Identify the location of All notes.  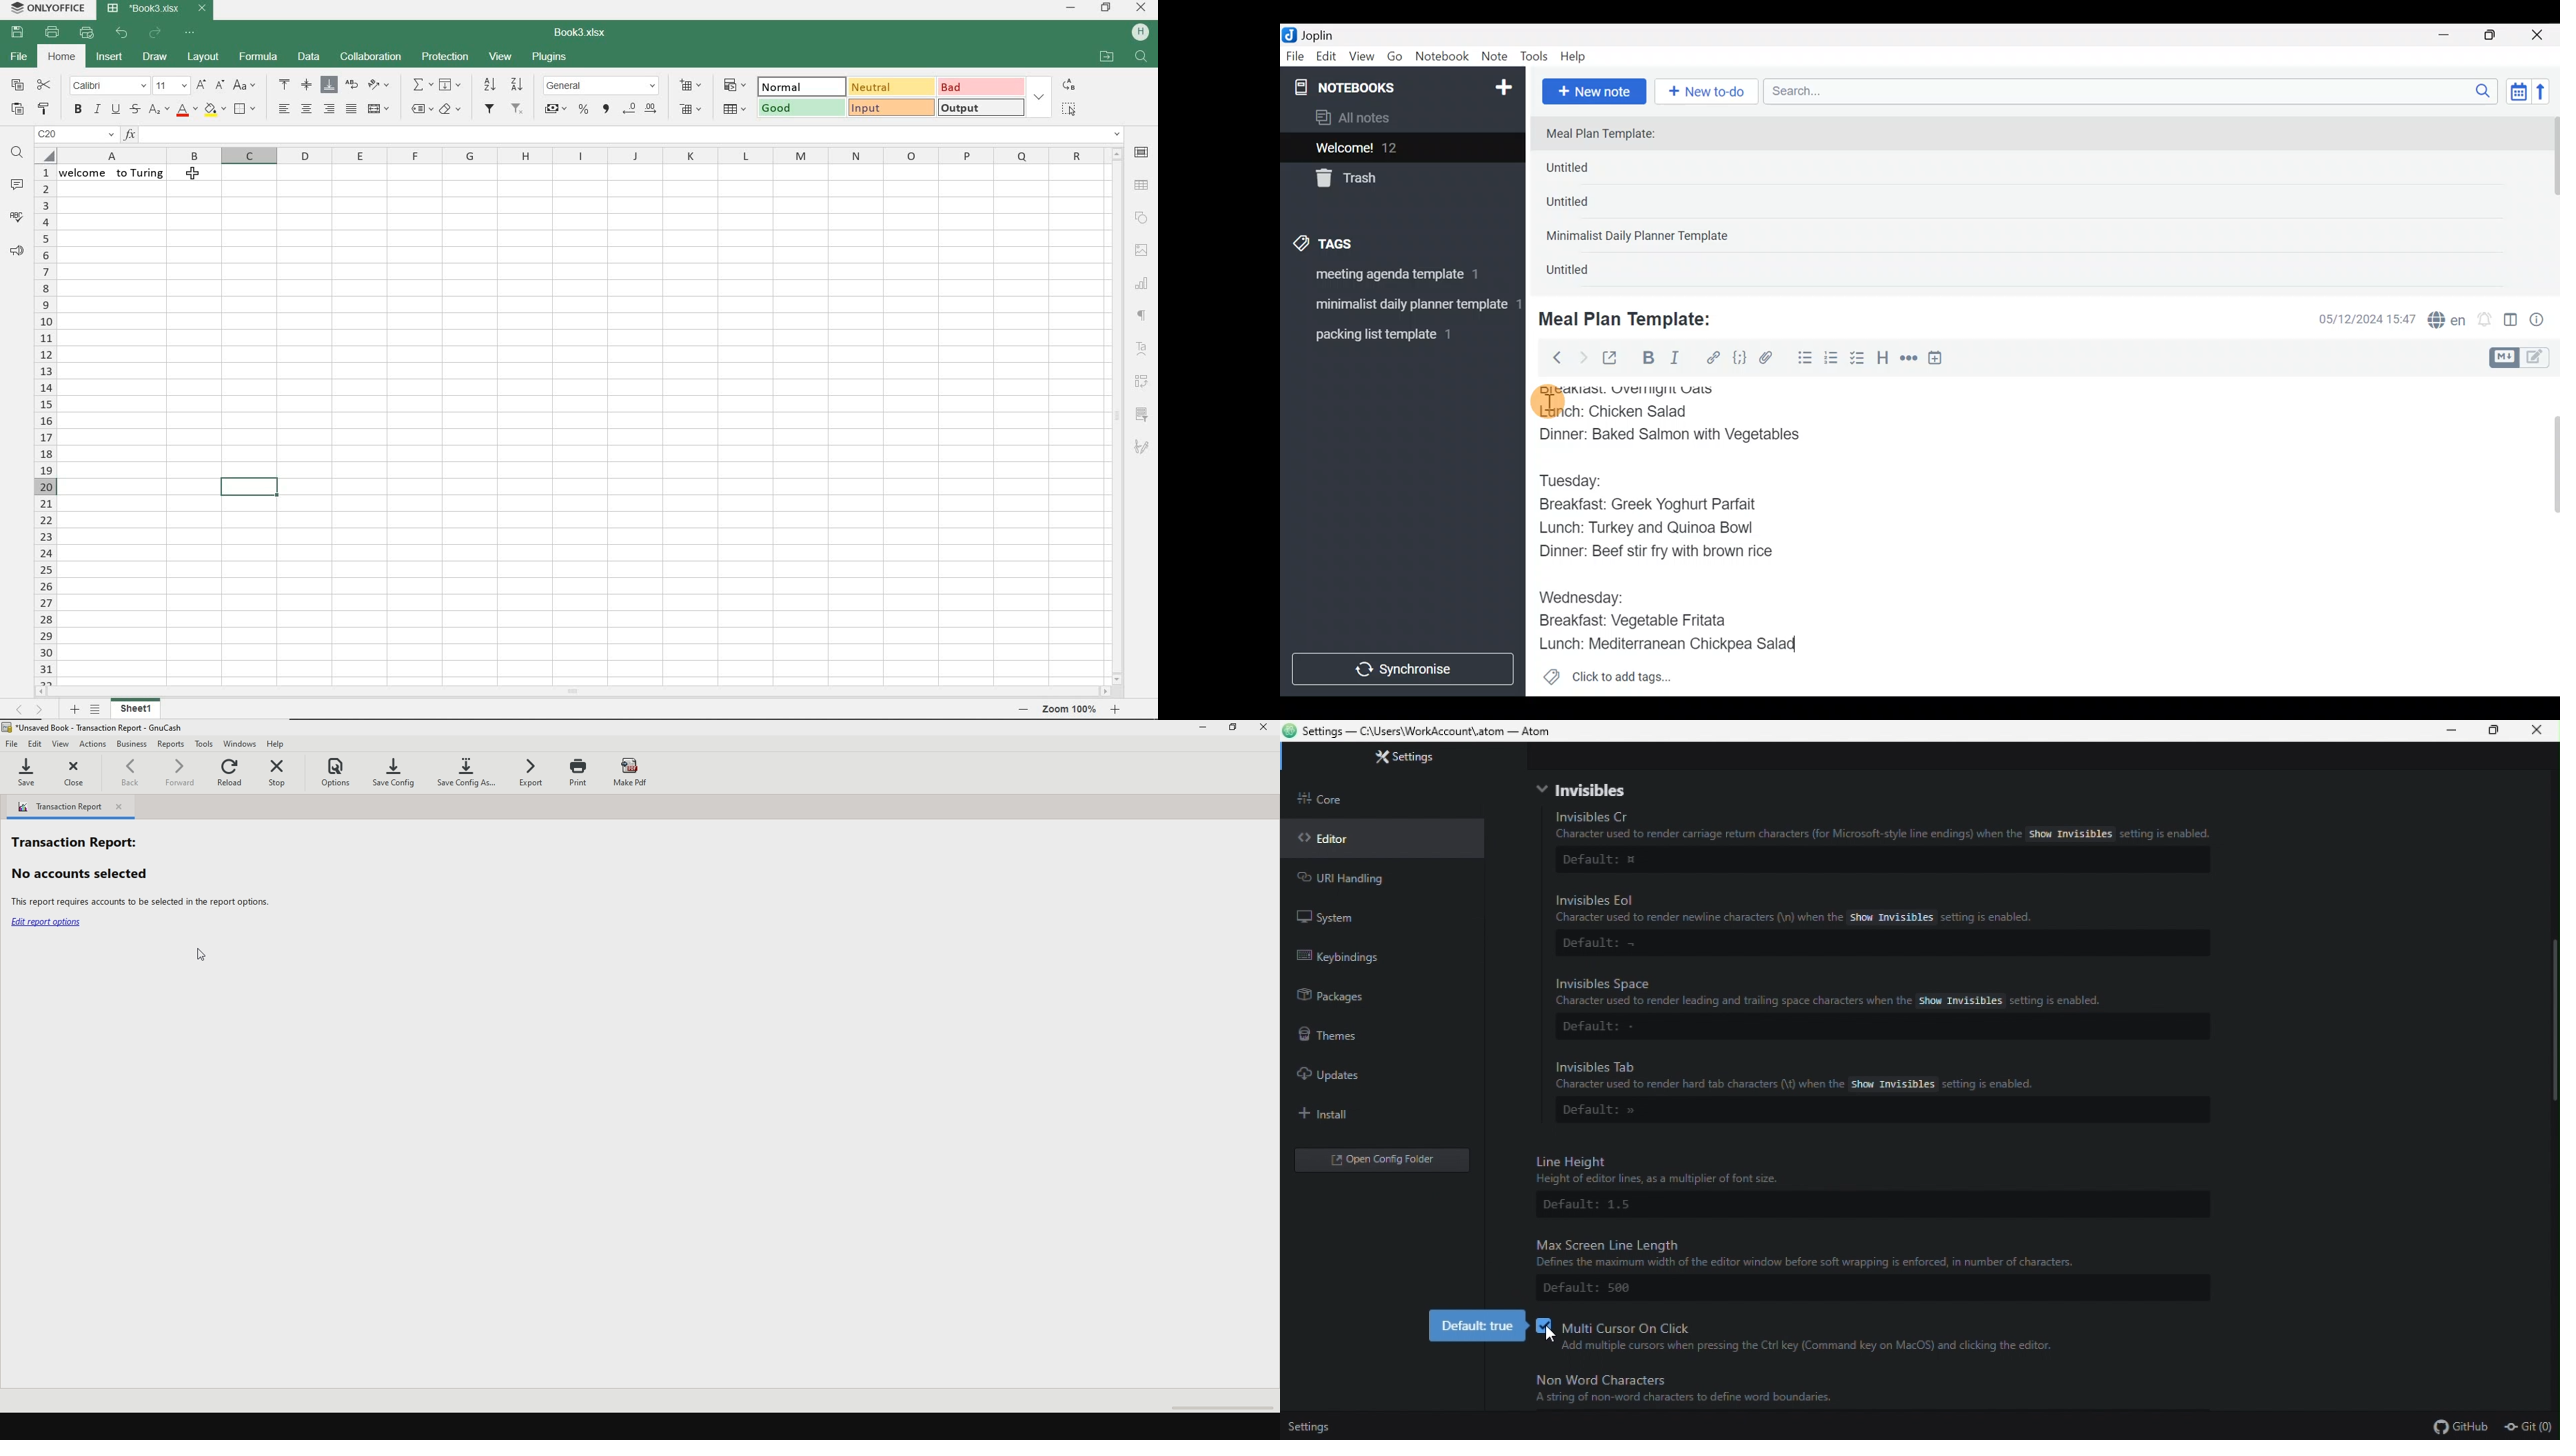
(1399, 119).